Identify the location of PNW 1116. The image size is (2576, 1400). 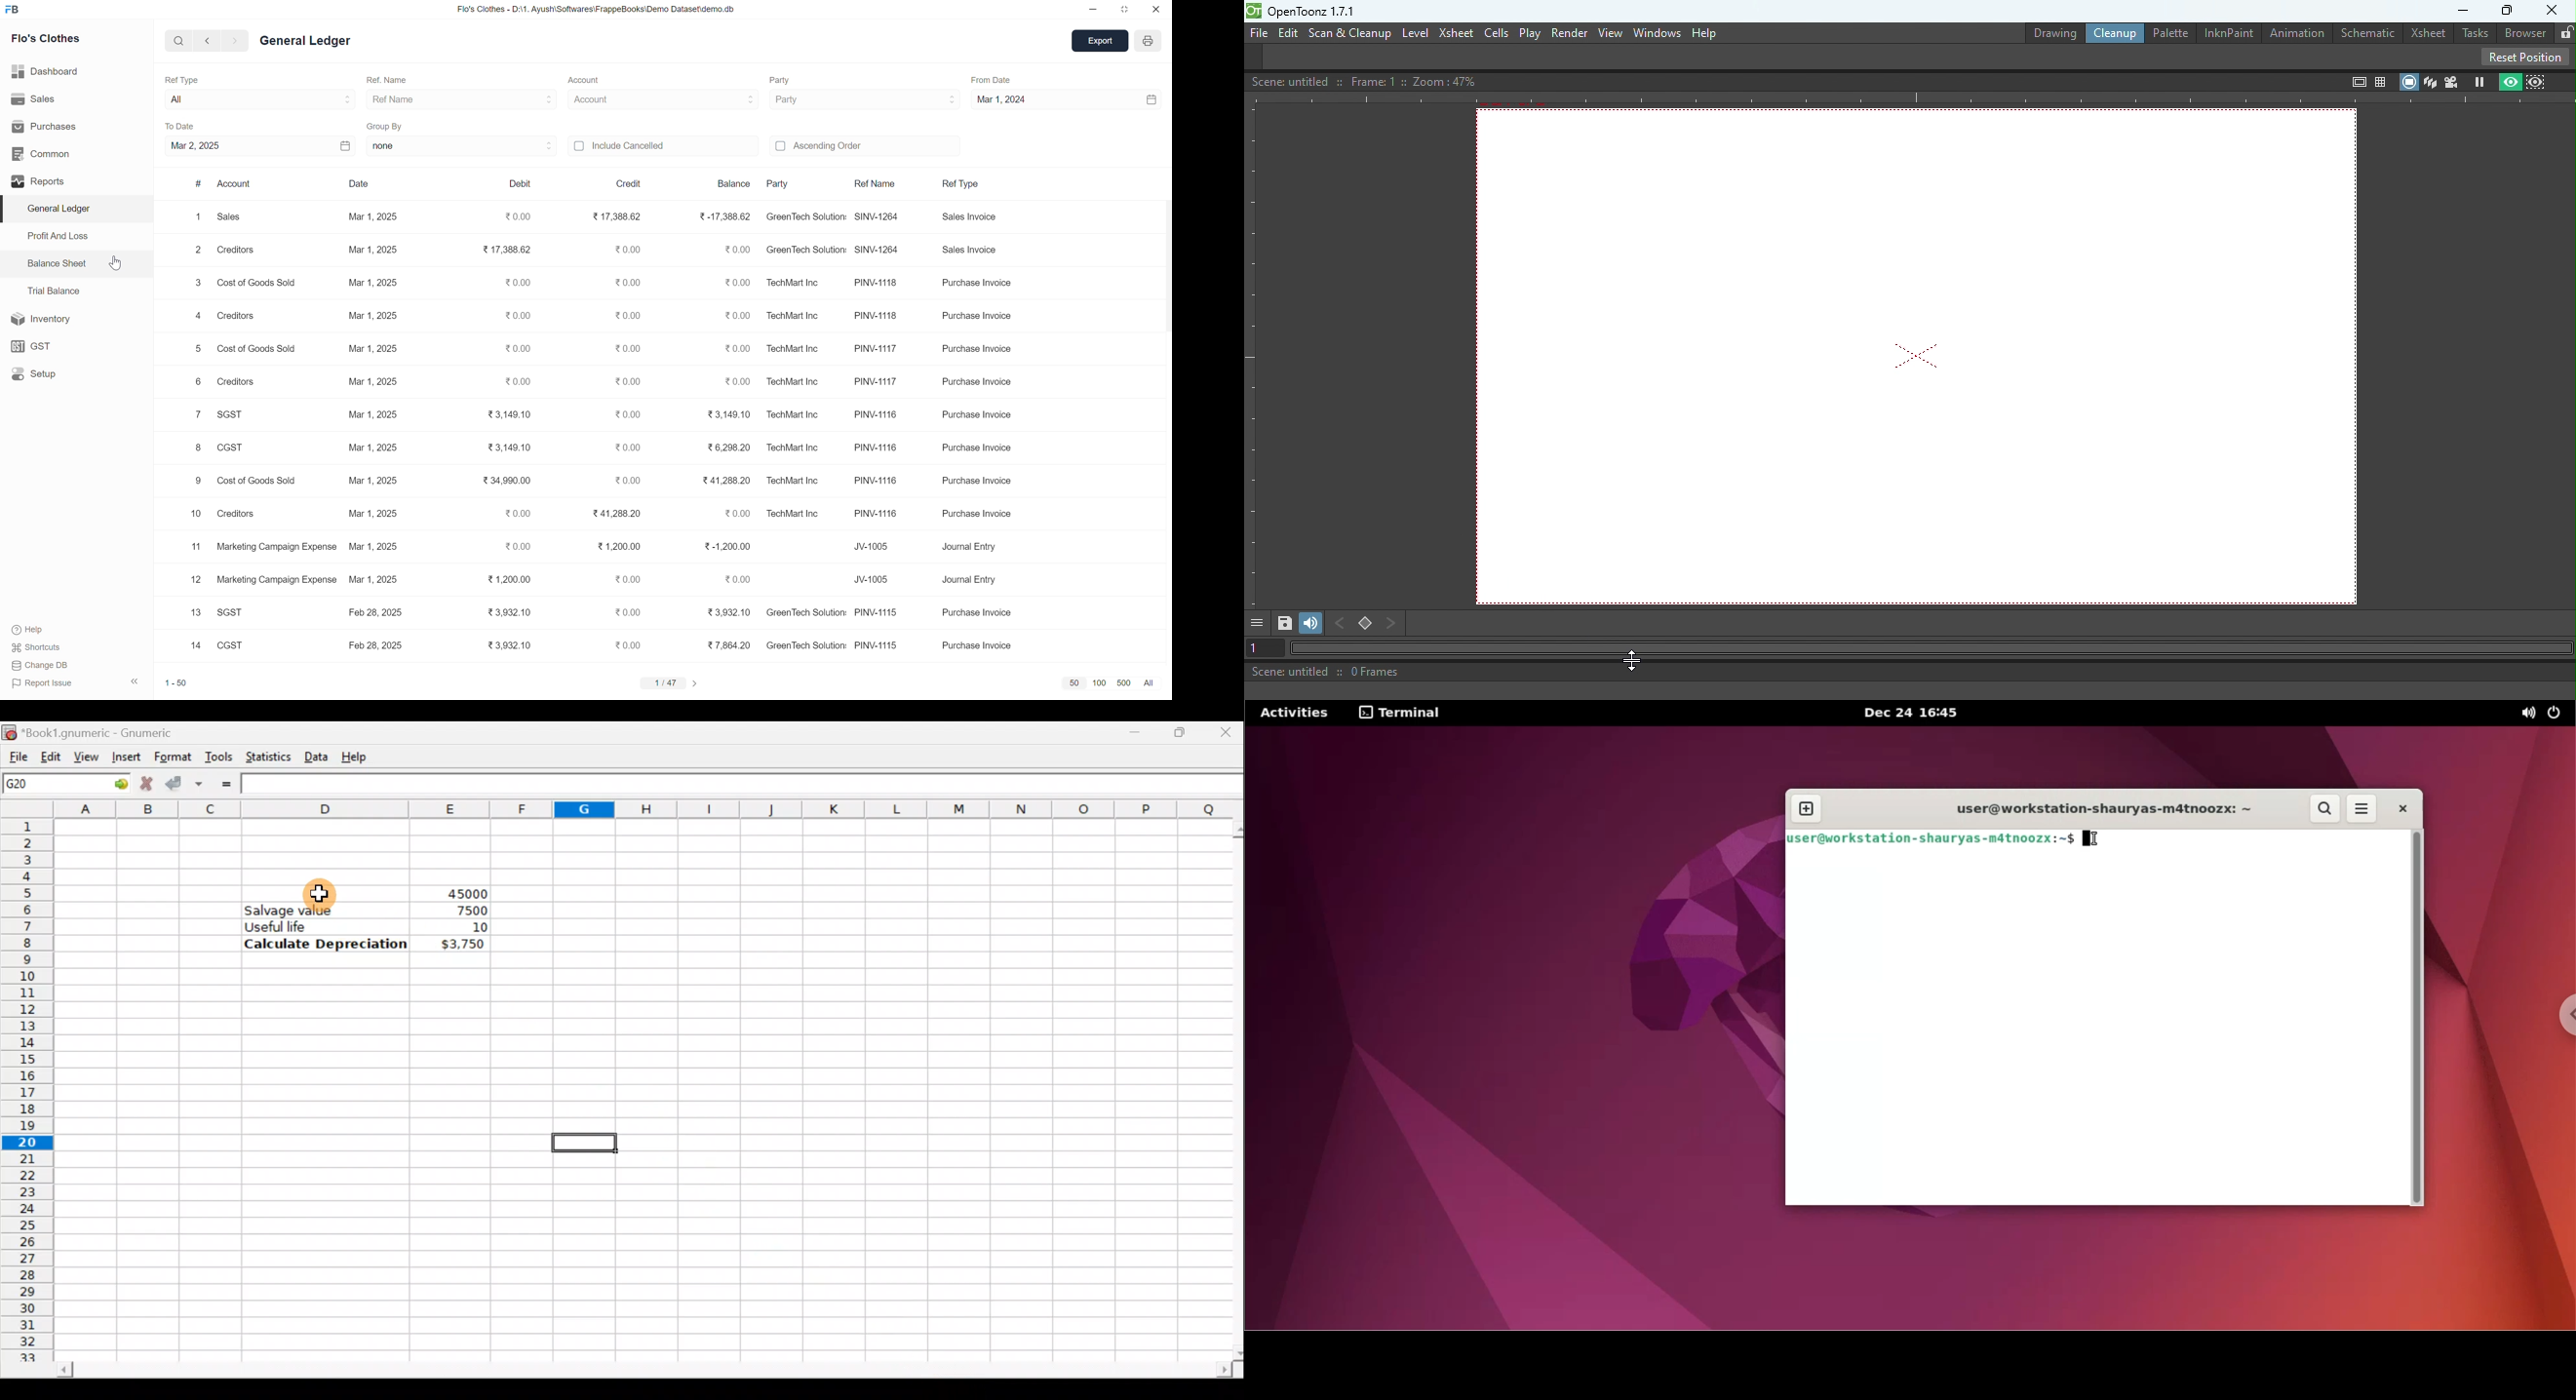
(873, 446).